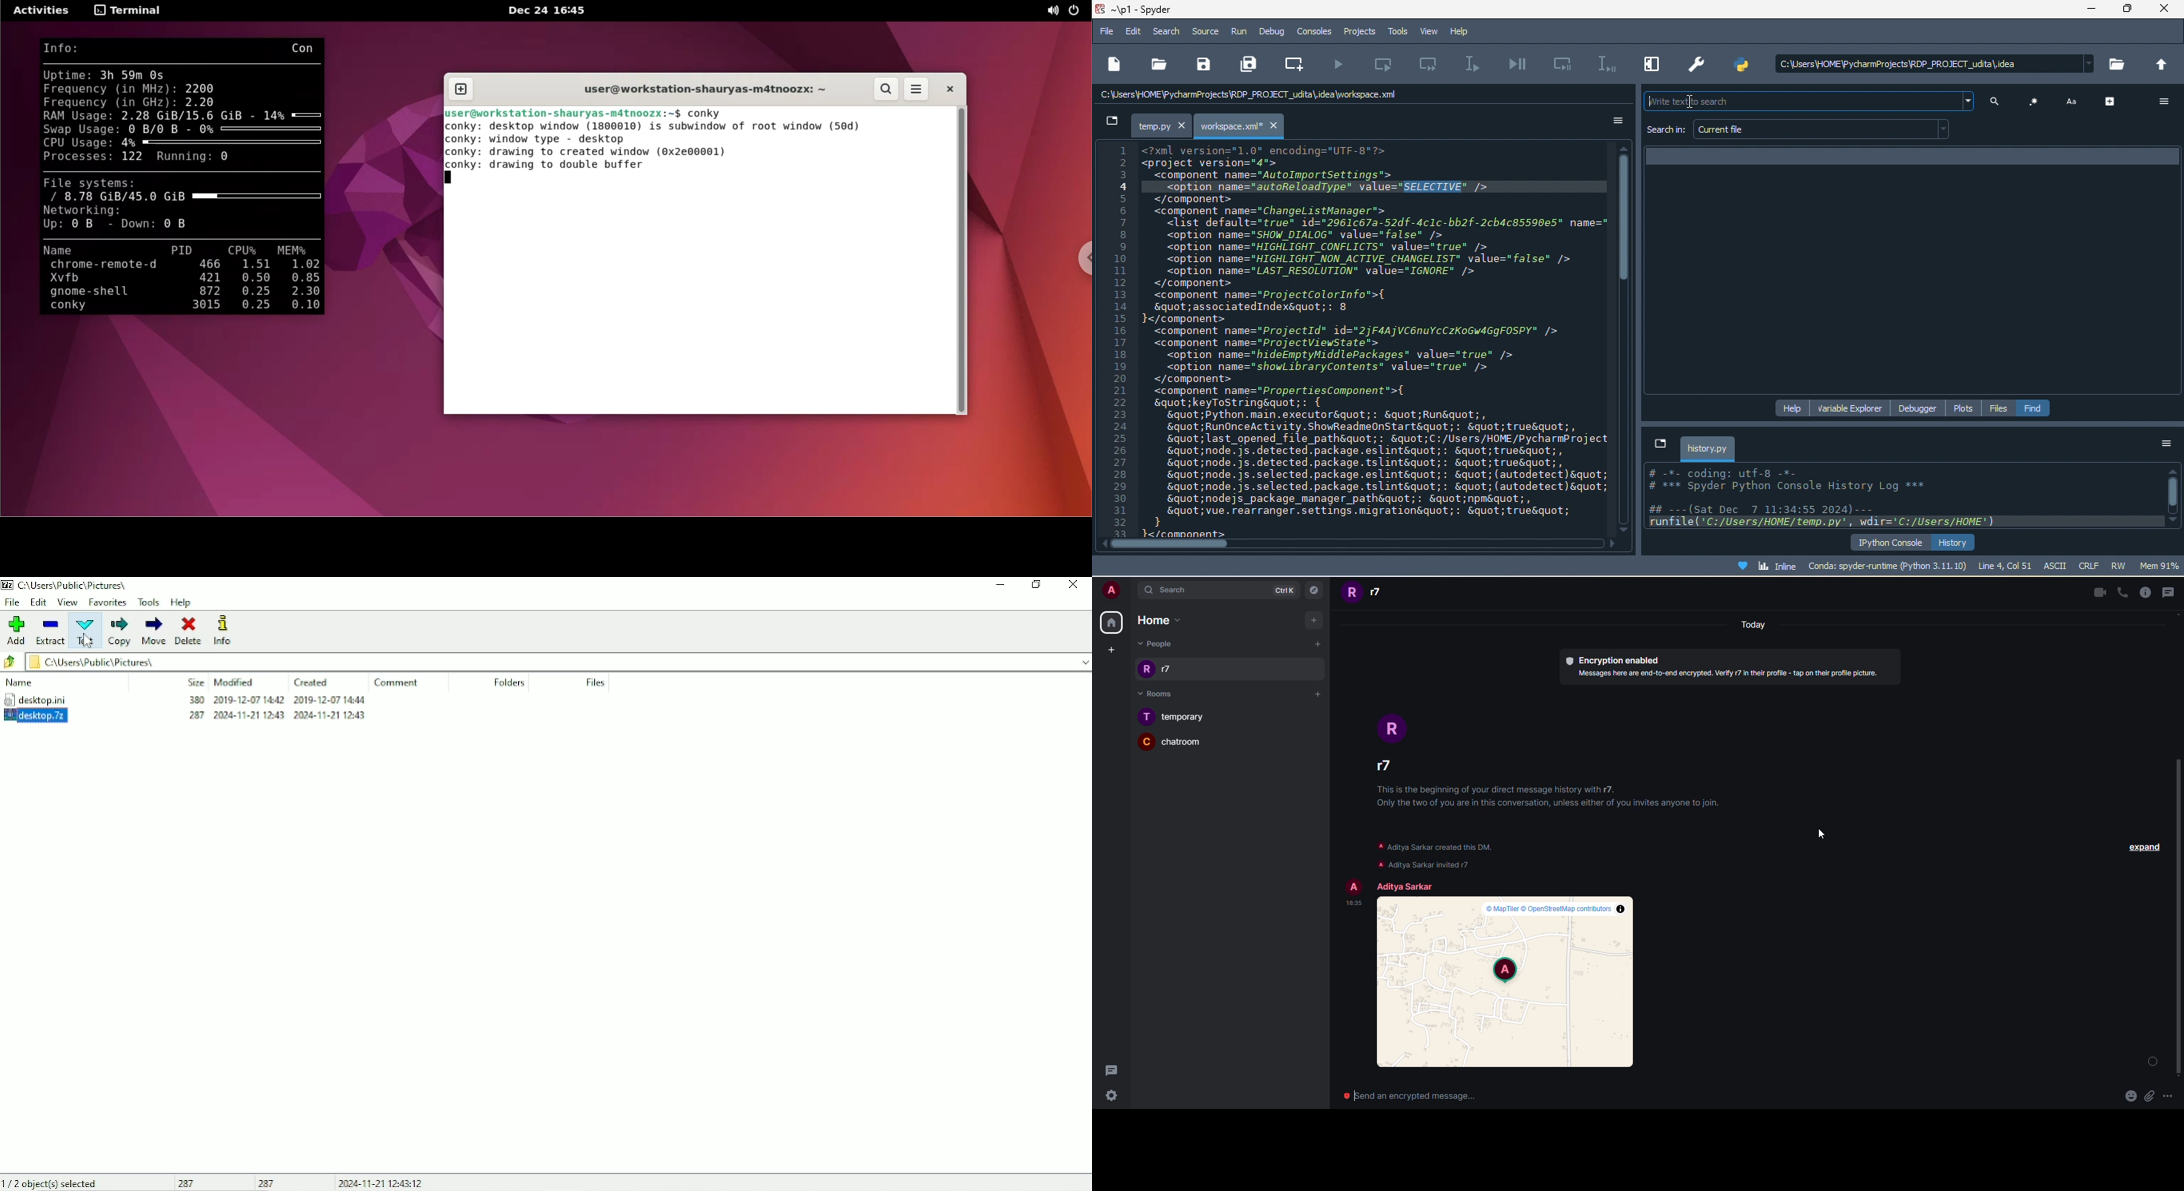  What do you see at coordinates (1432, 66) in the screenshot?
I see `run current cell and go to the next one` at bounding box center [1432, 66].